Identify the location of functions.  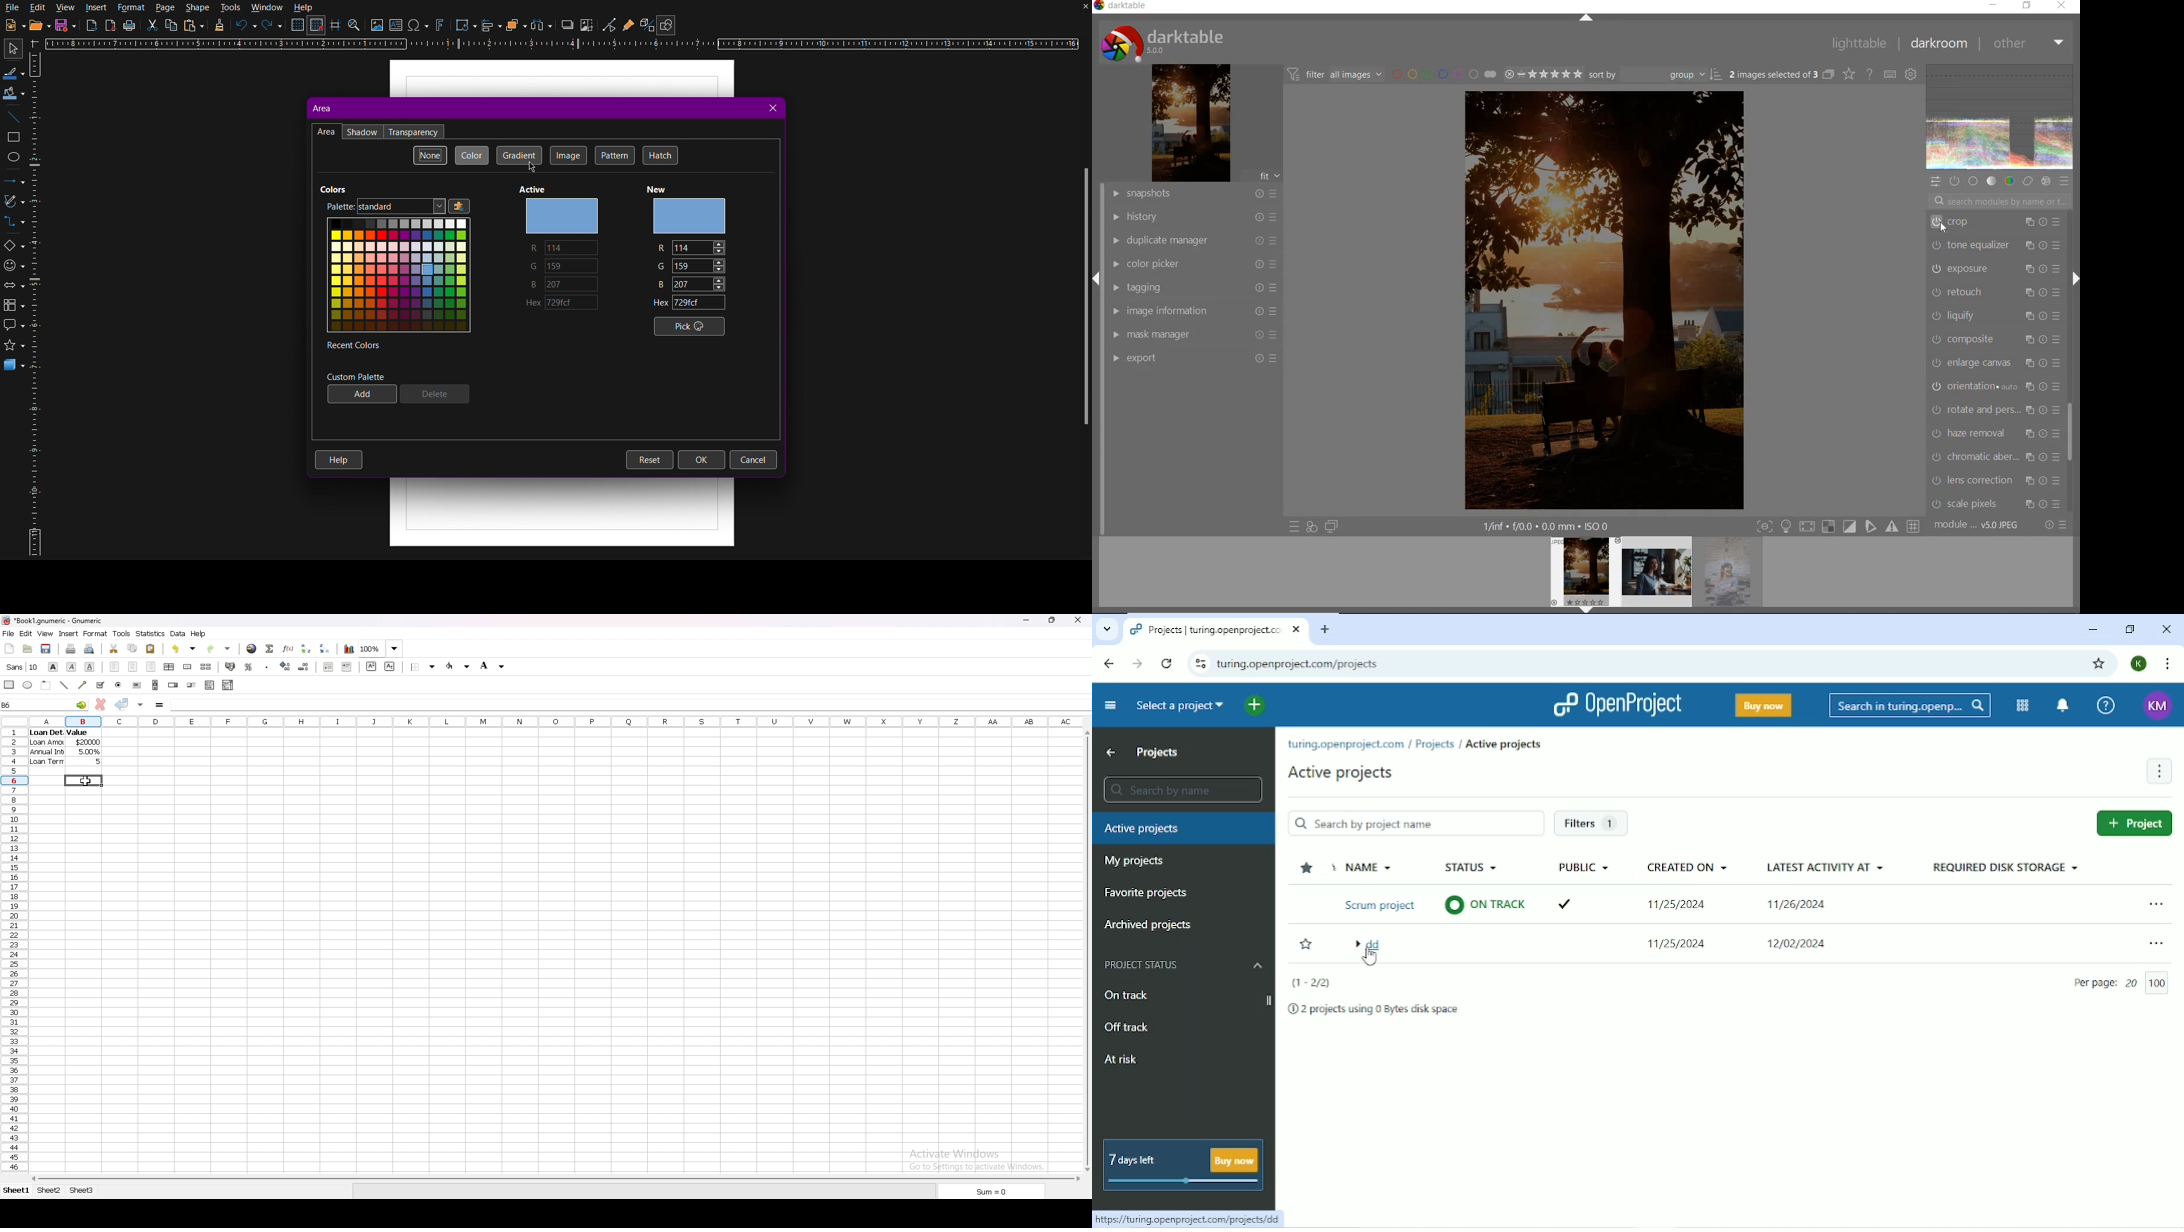
(289, 649).